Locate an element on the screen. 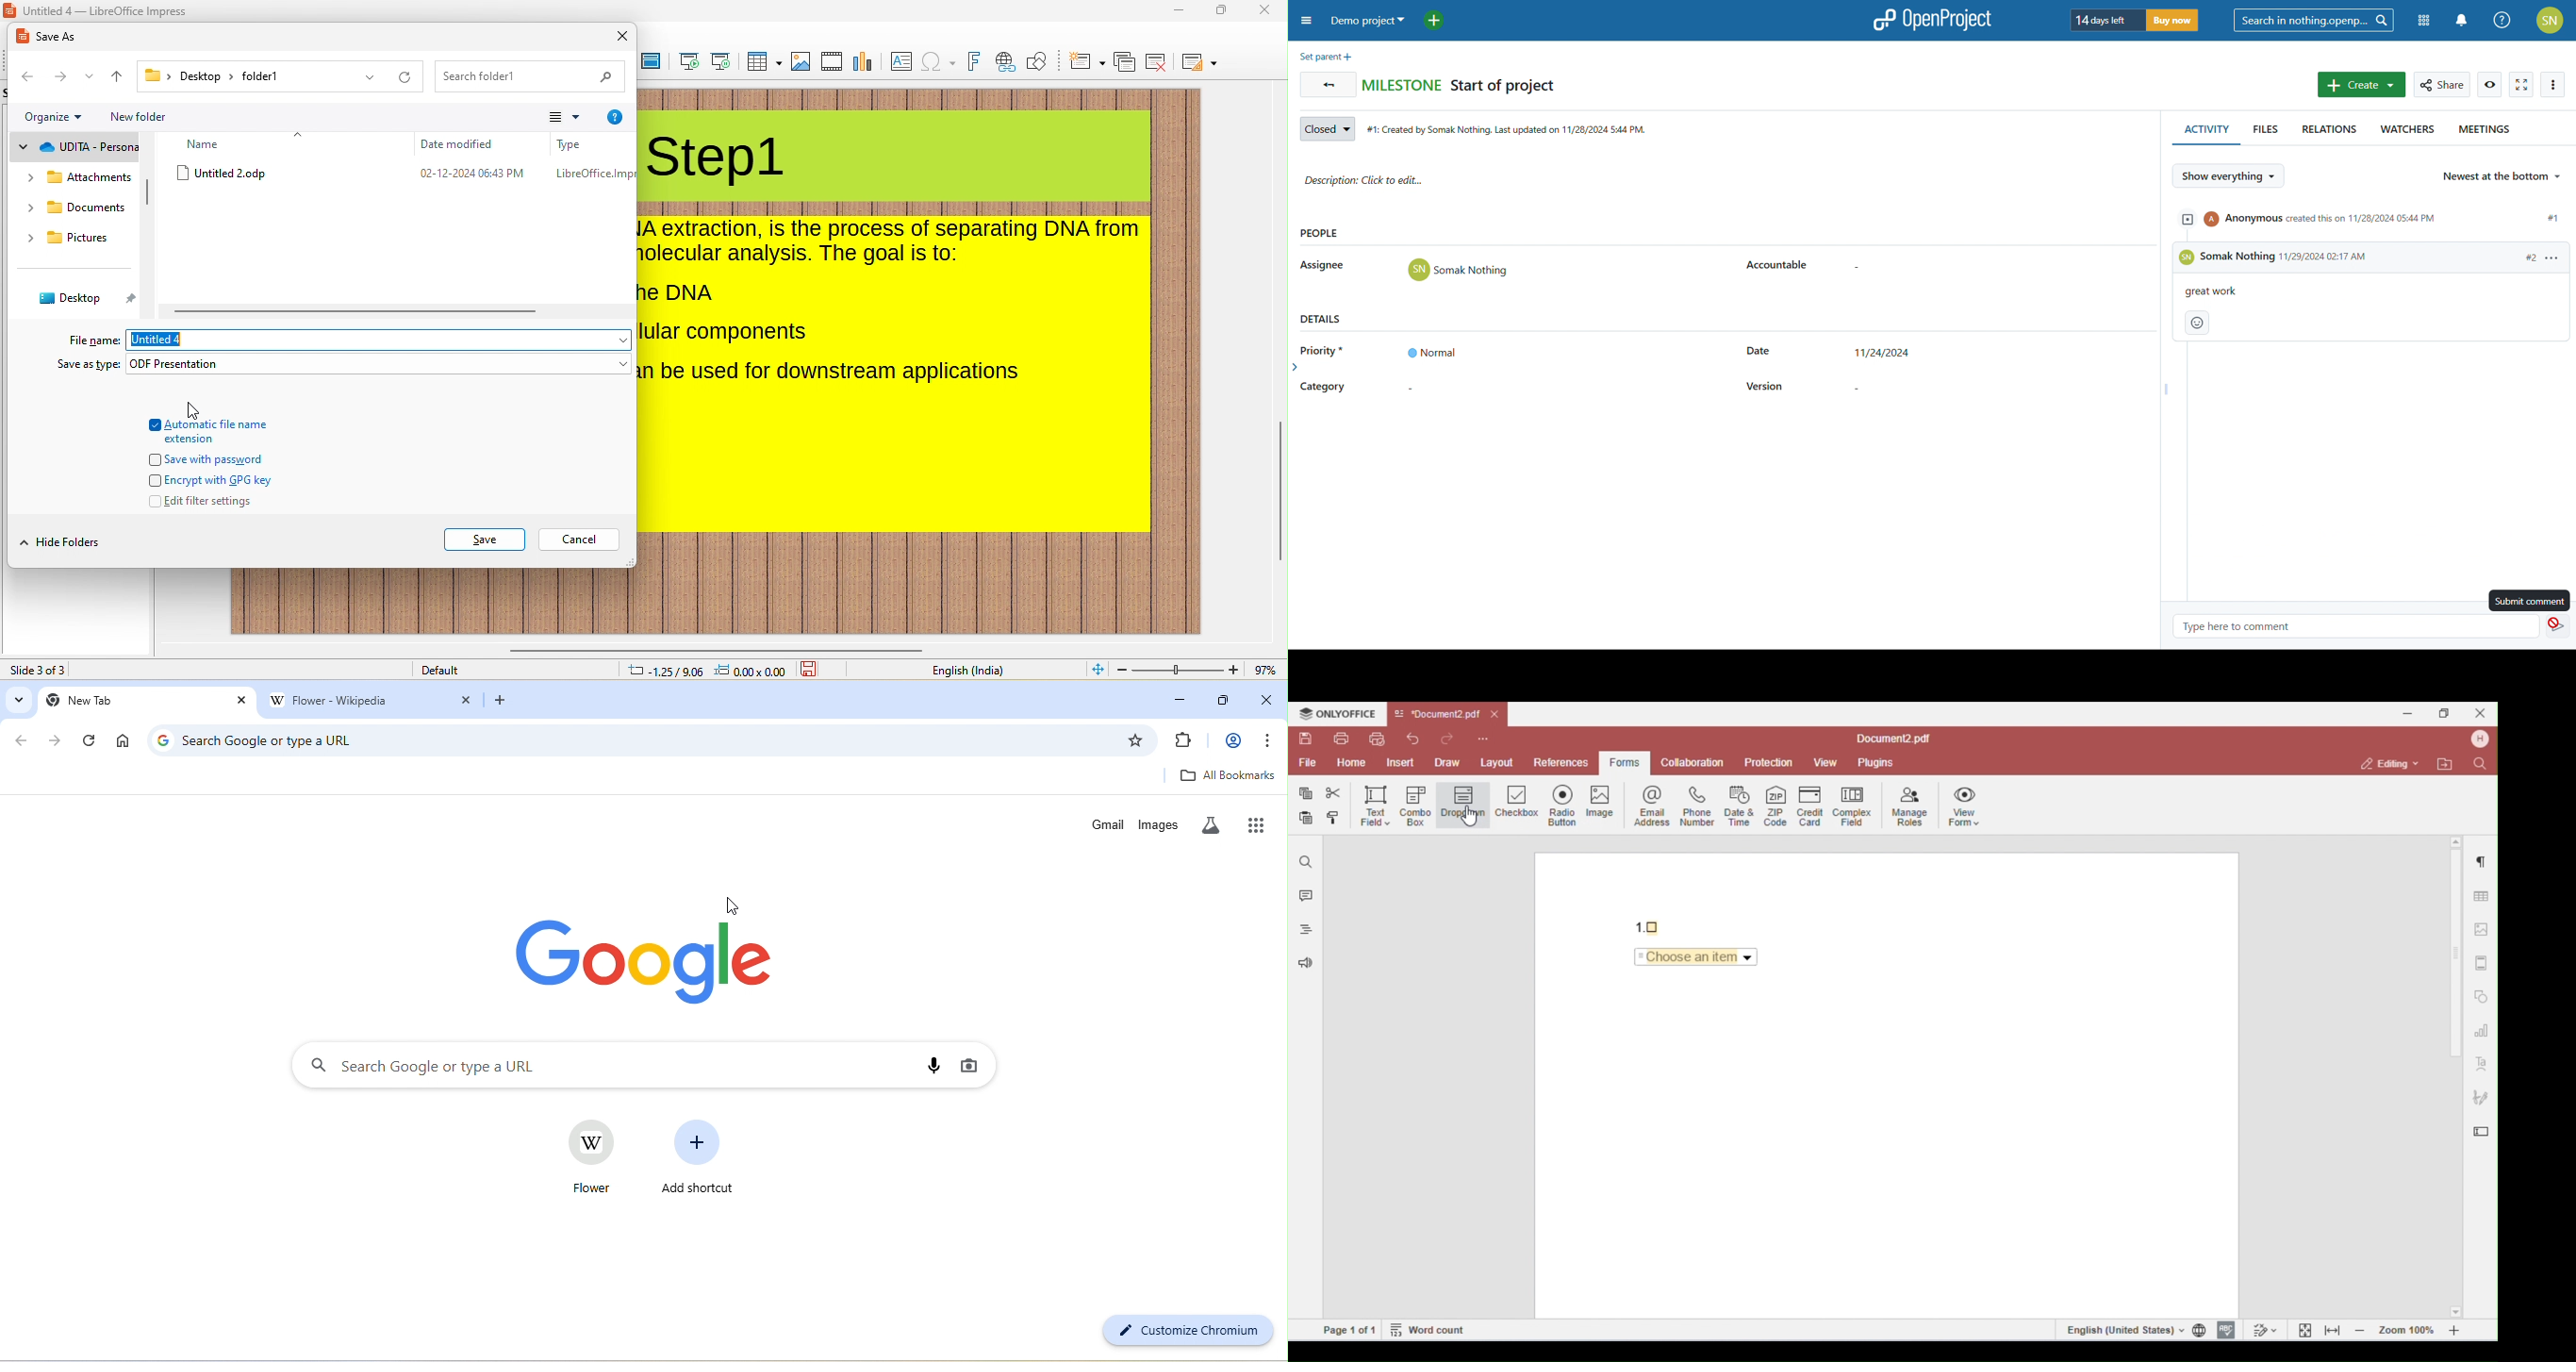 The width and height of the screenshot is (2576, 1372). automatic file name extension is located at coordinates (223, 432).